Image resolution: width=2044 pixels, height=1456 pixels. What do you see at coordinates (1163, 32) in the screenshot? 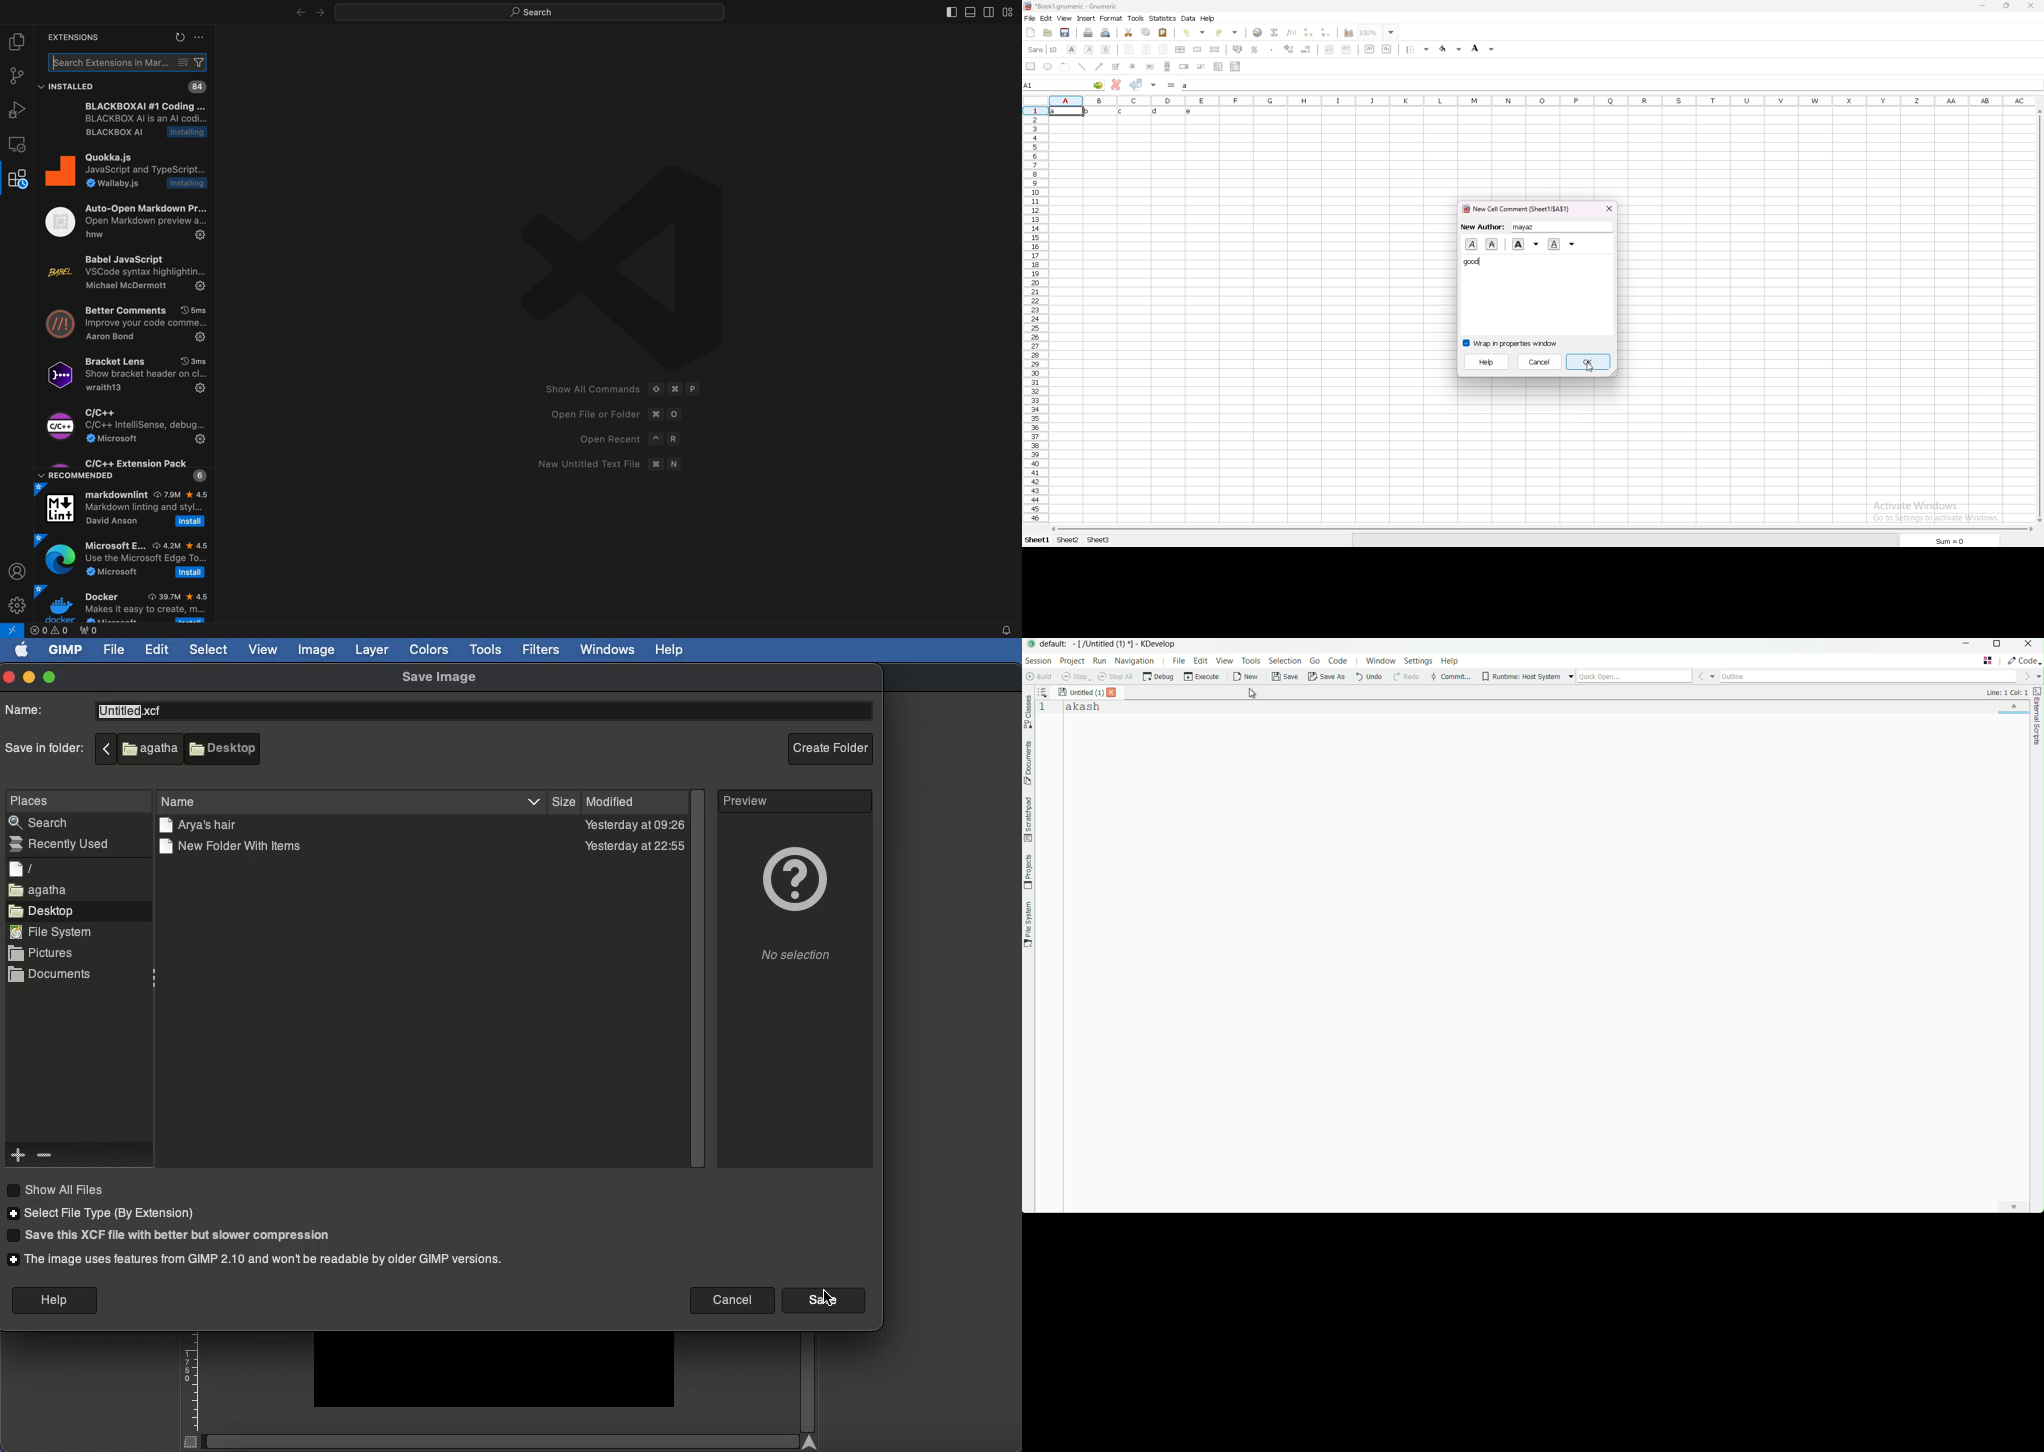
I see `paste` at bounding box center [1163, 32].